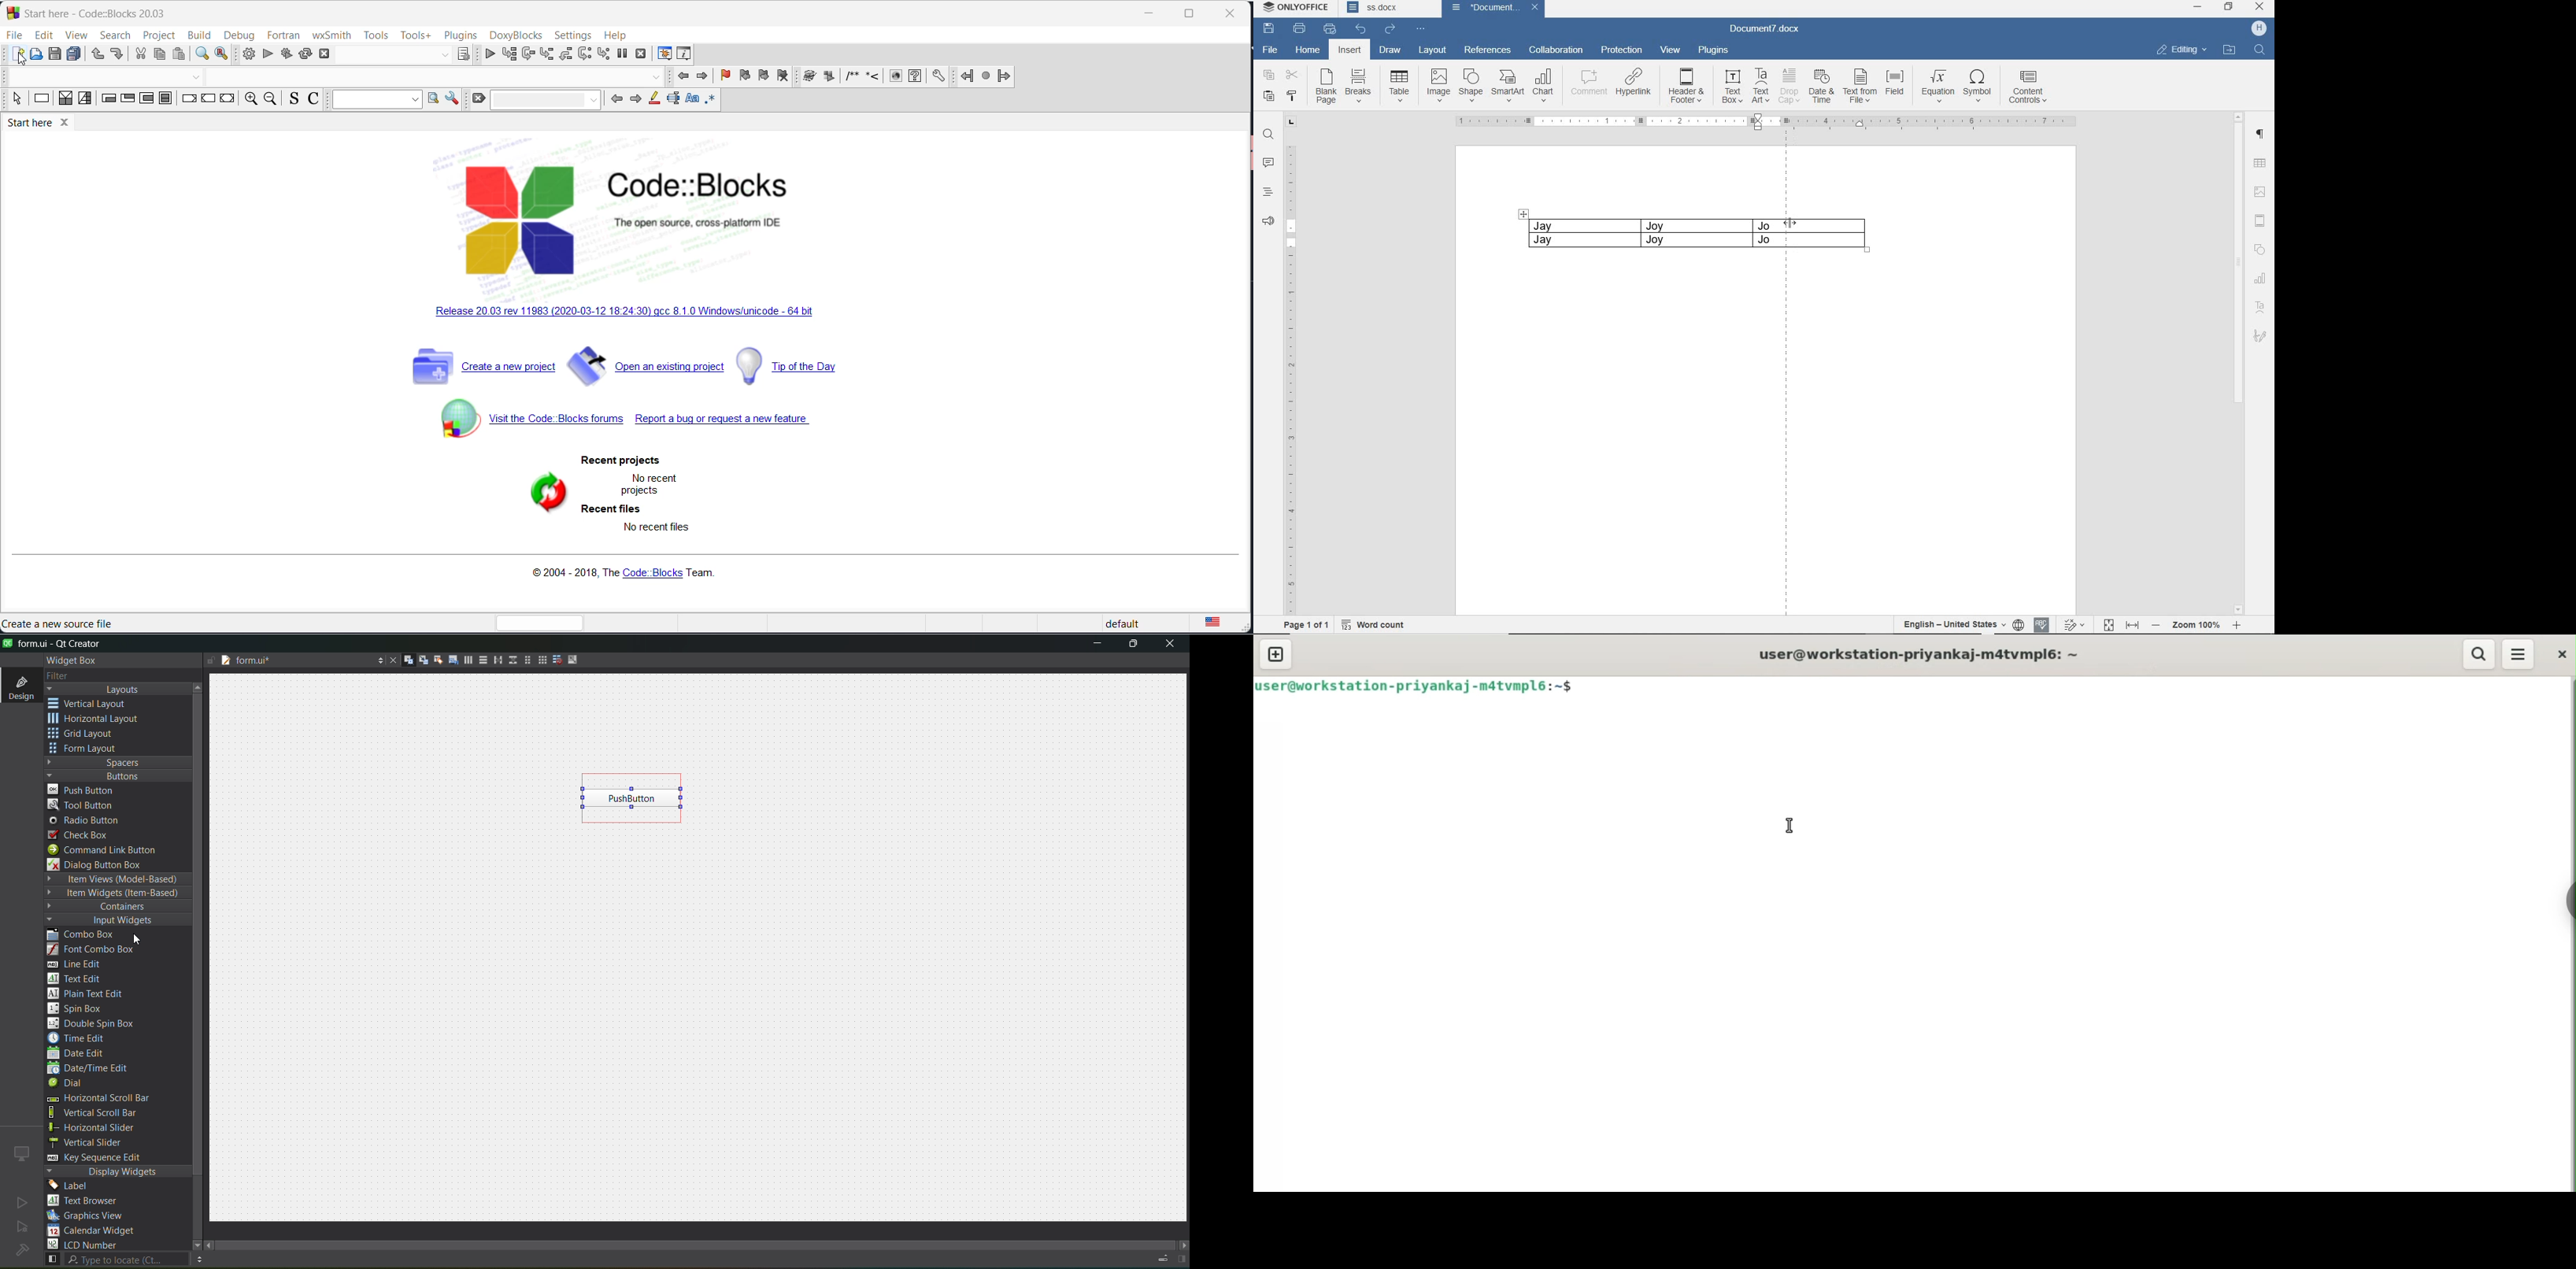  I want to click on no project loaded, so click(22, 1250).